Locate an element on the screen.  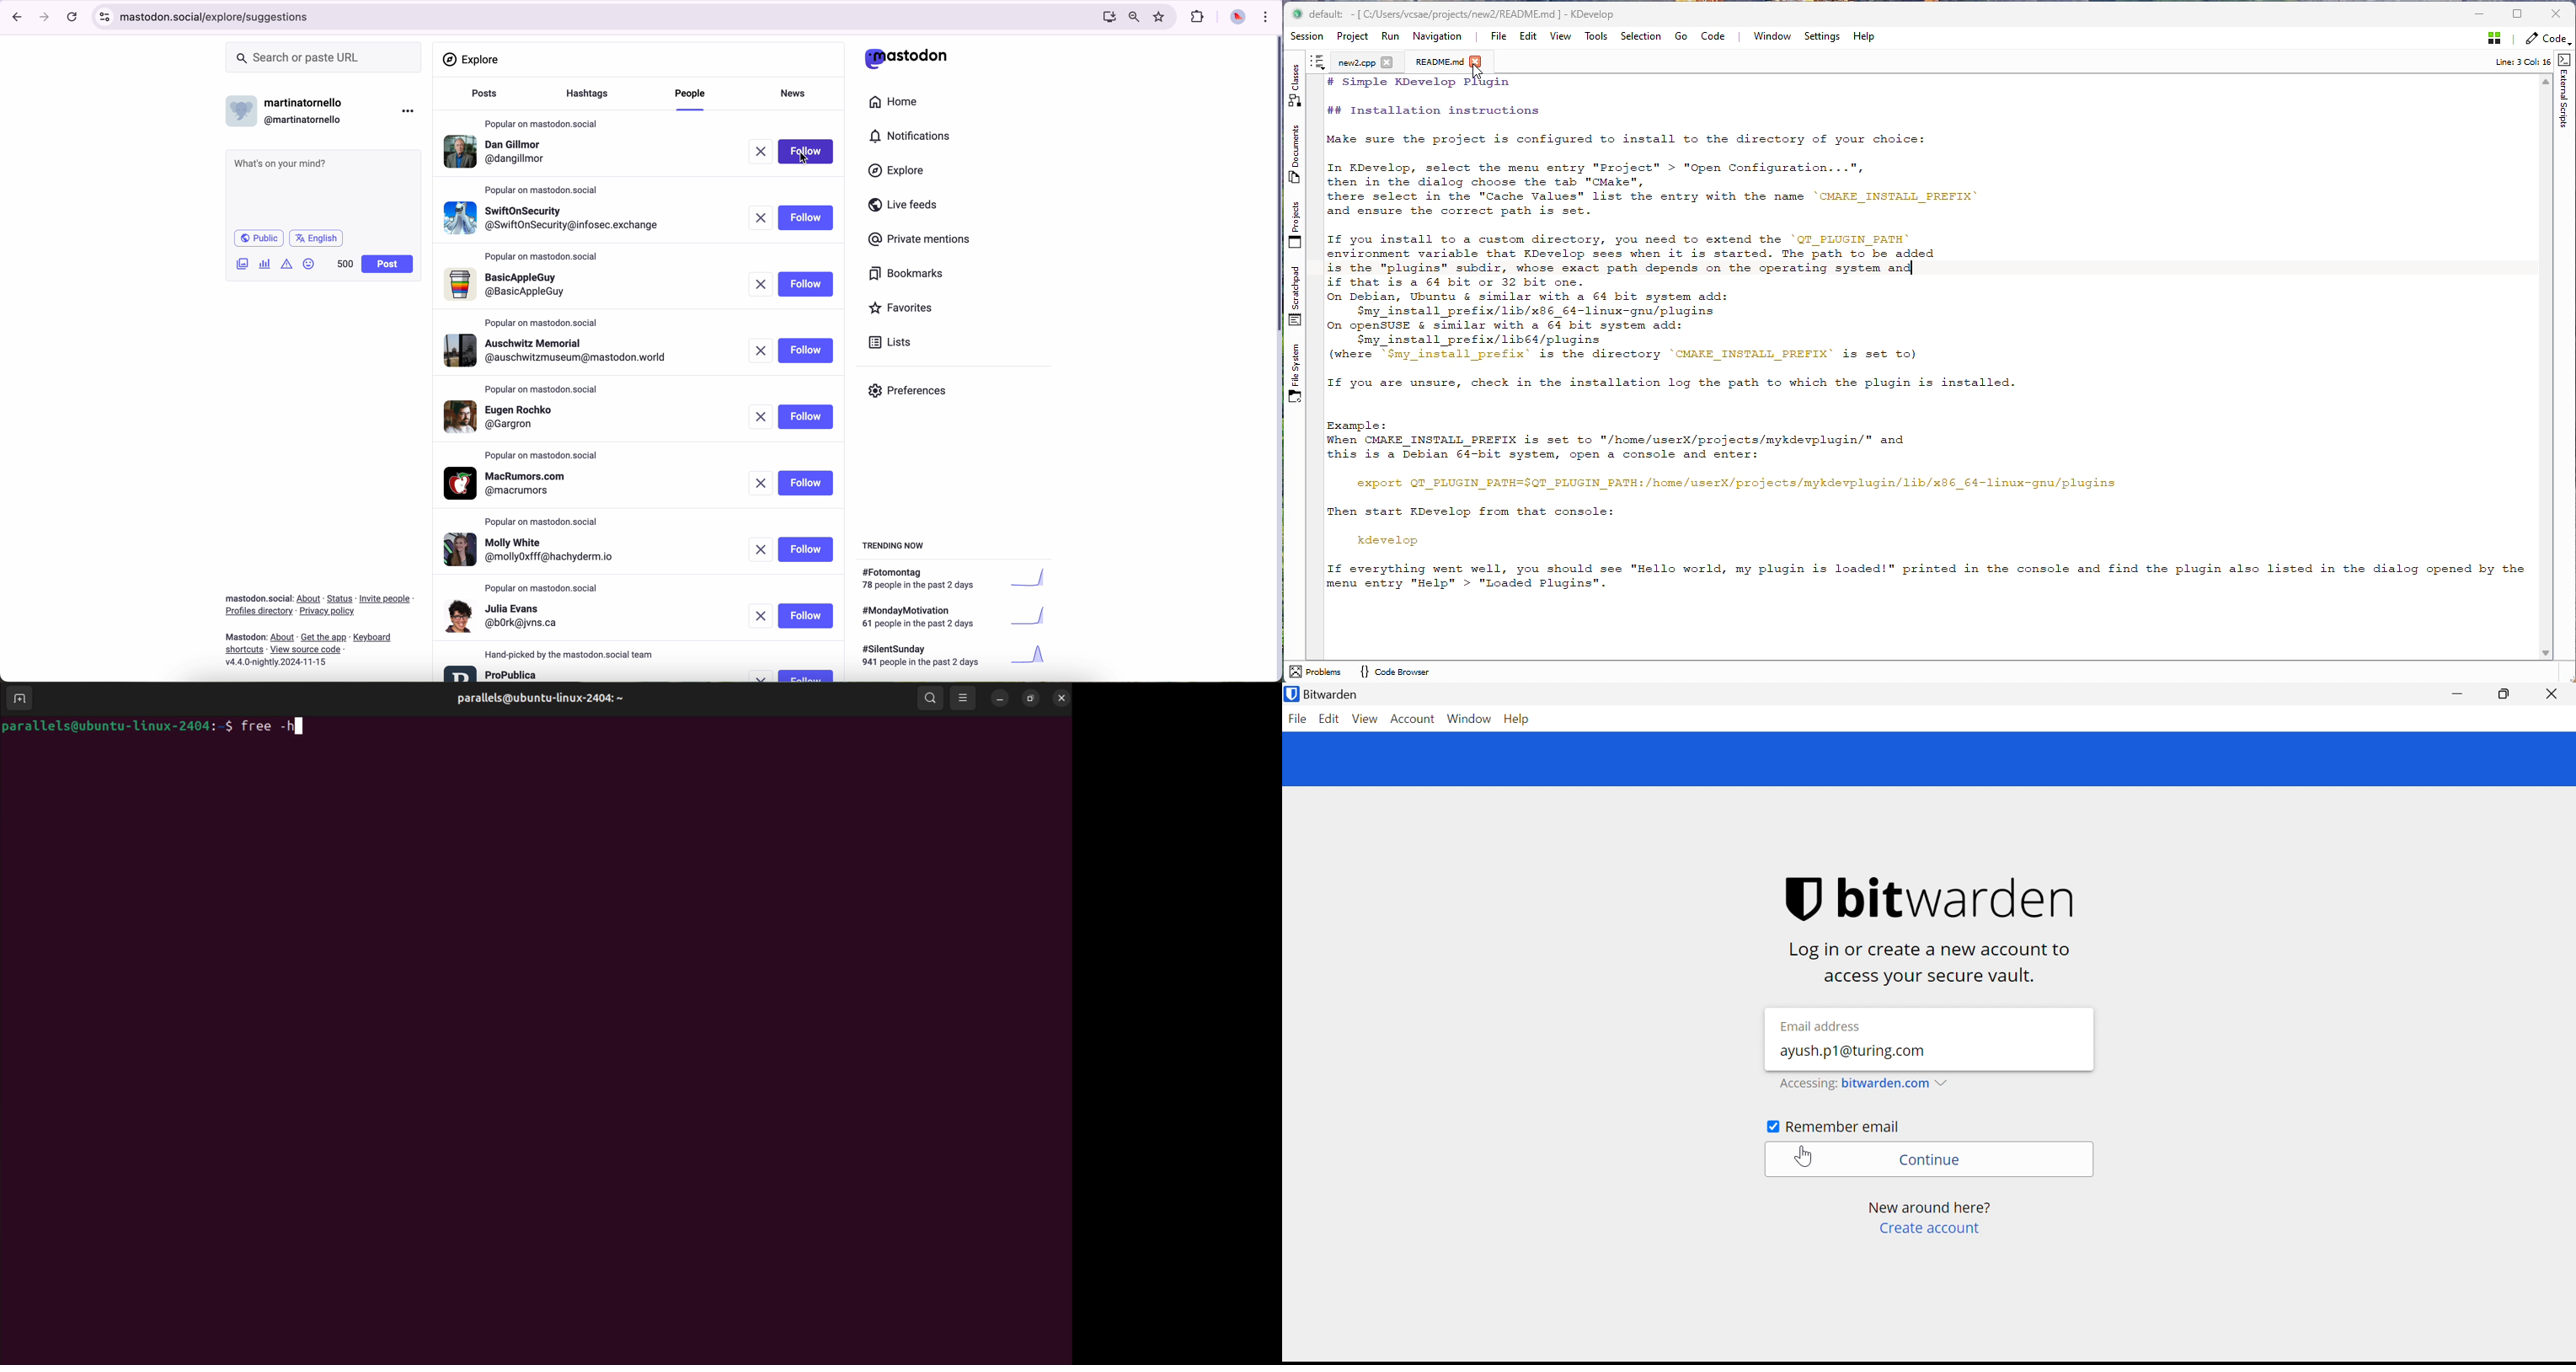
#mondaymotivation is located at coordinates (952, 617).